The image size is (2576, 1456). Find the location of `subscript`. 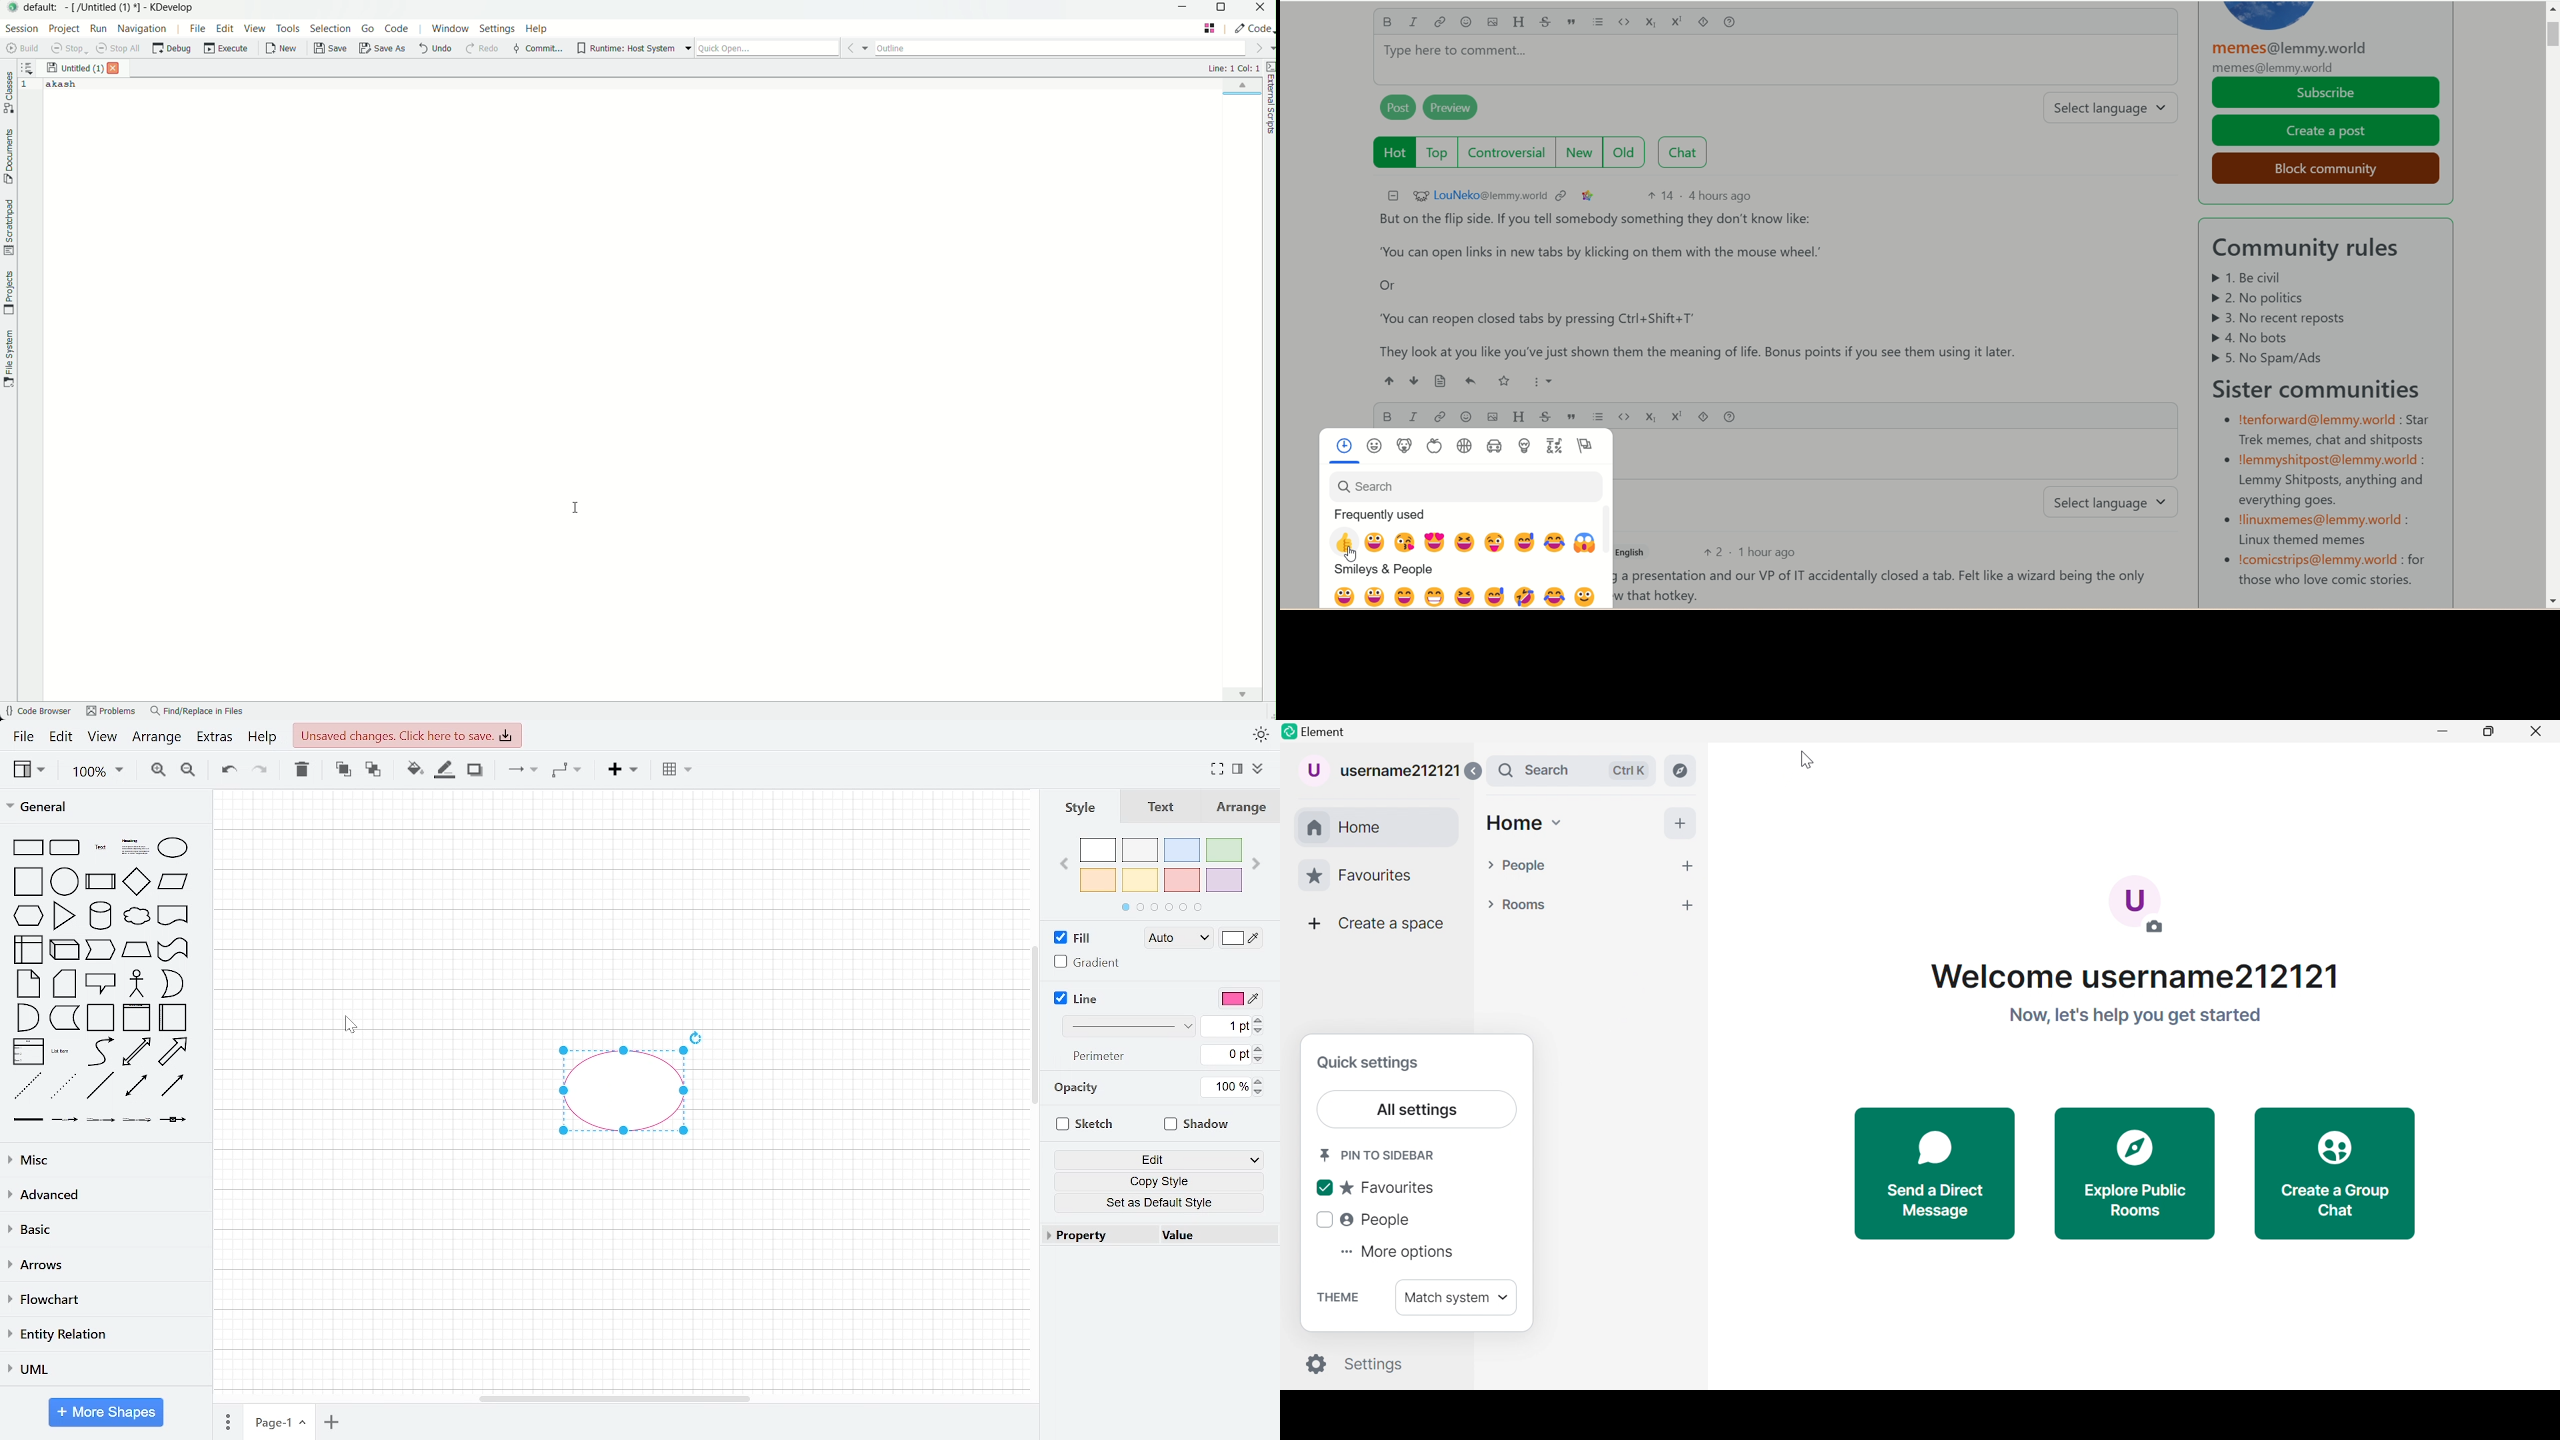

subscript is located at coordinates (1653, 24).